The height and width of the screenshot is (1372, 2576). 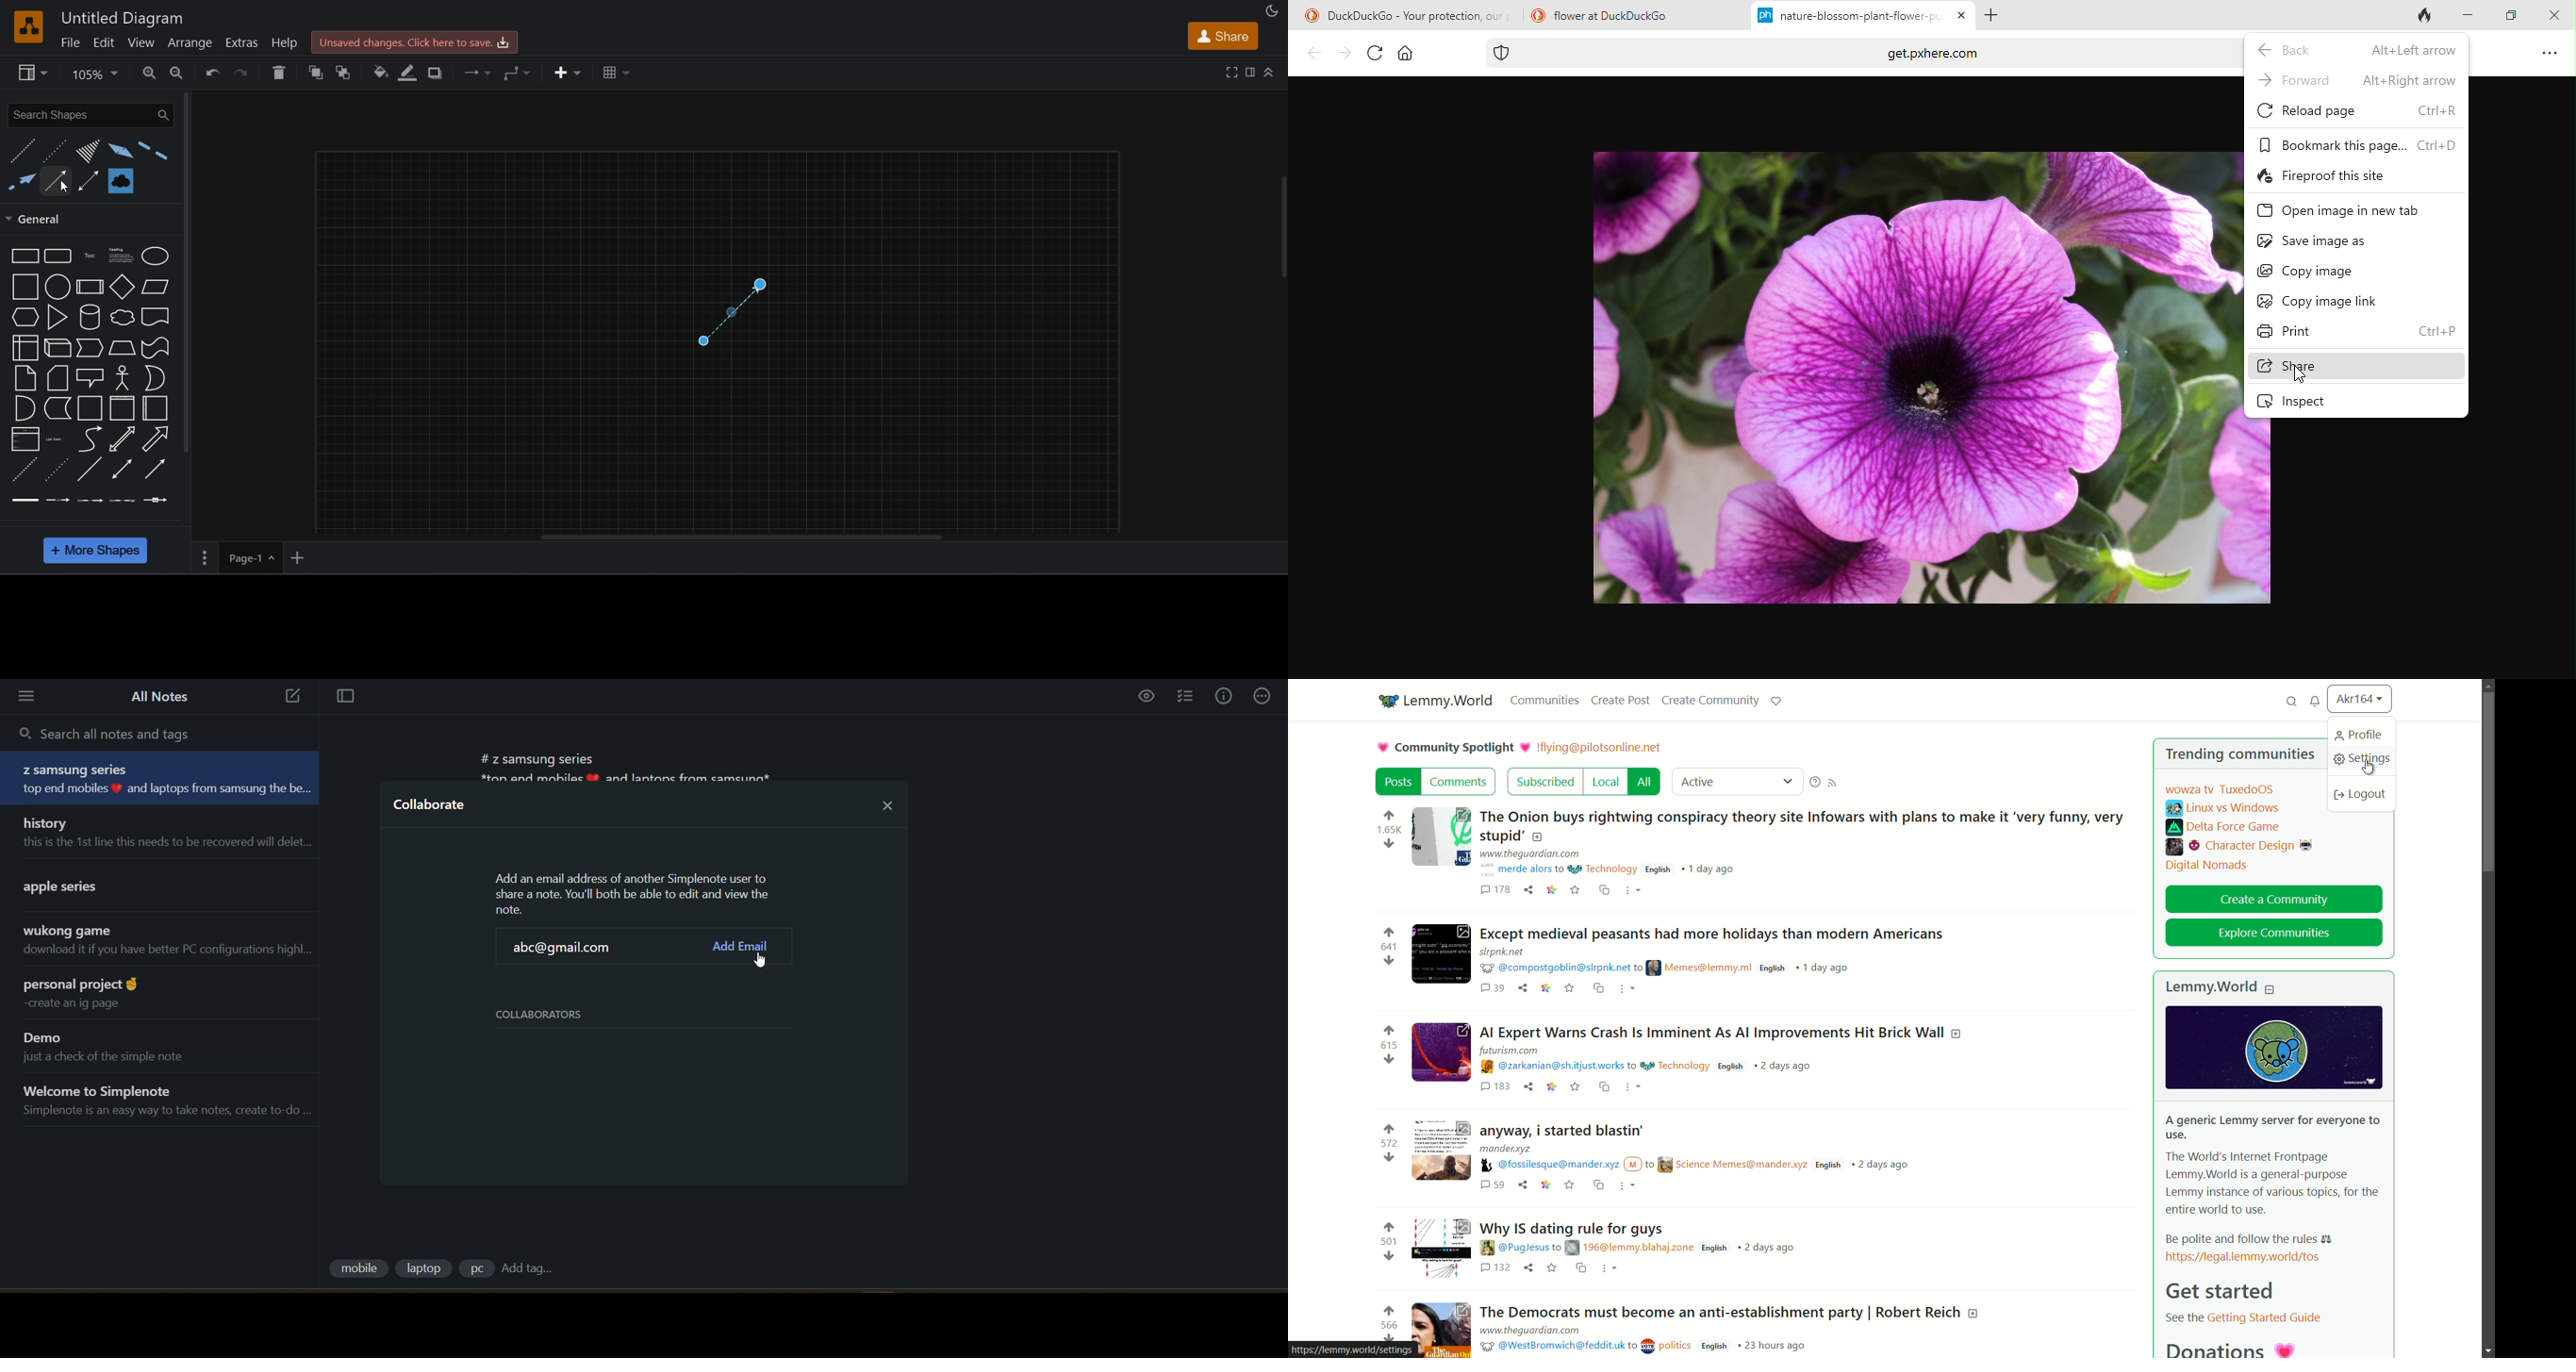 I want to click on add email, so click(x=740, y=947).